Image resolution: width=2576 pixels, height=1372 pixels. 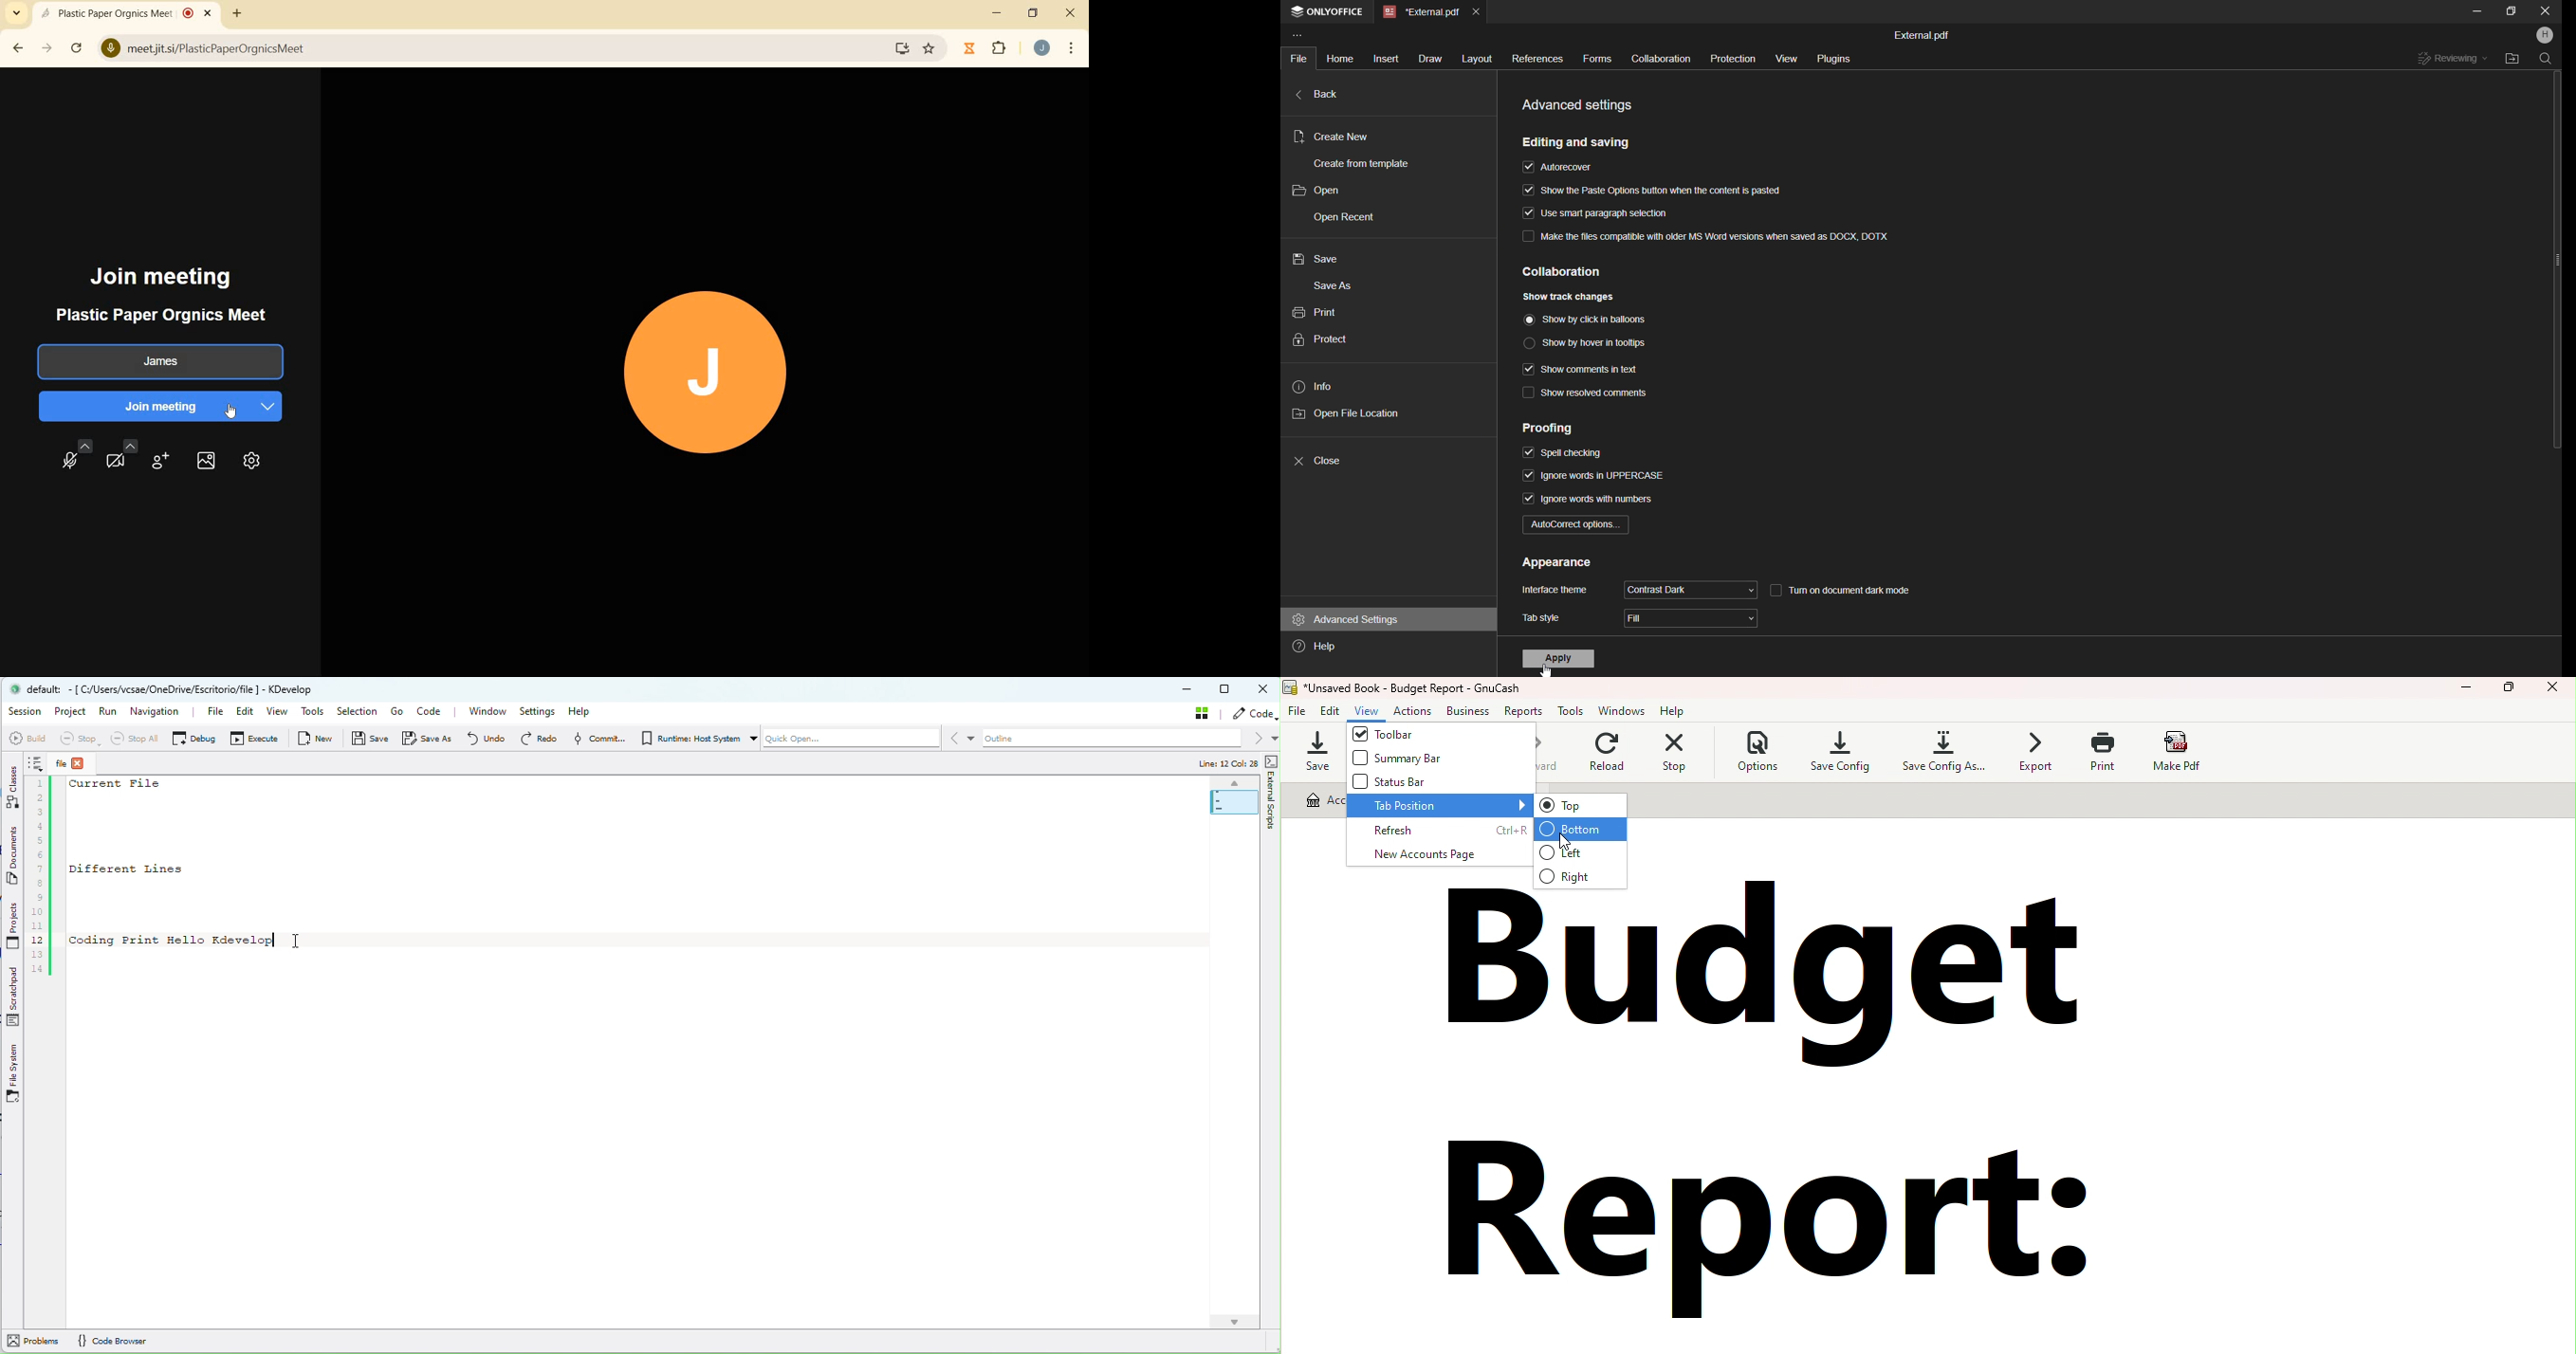 What do you see at coordinates (1385, 58) in the screenshot?
I see `Insert` at bounding box center [1385, 58].